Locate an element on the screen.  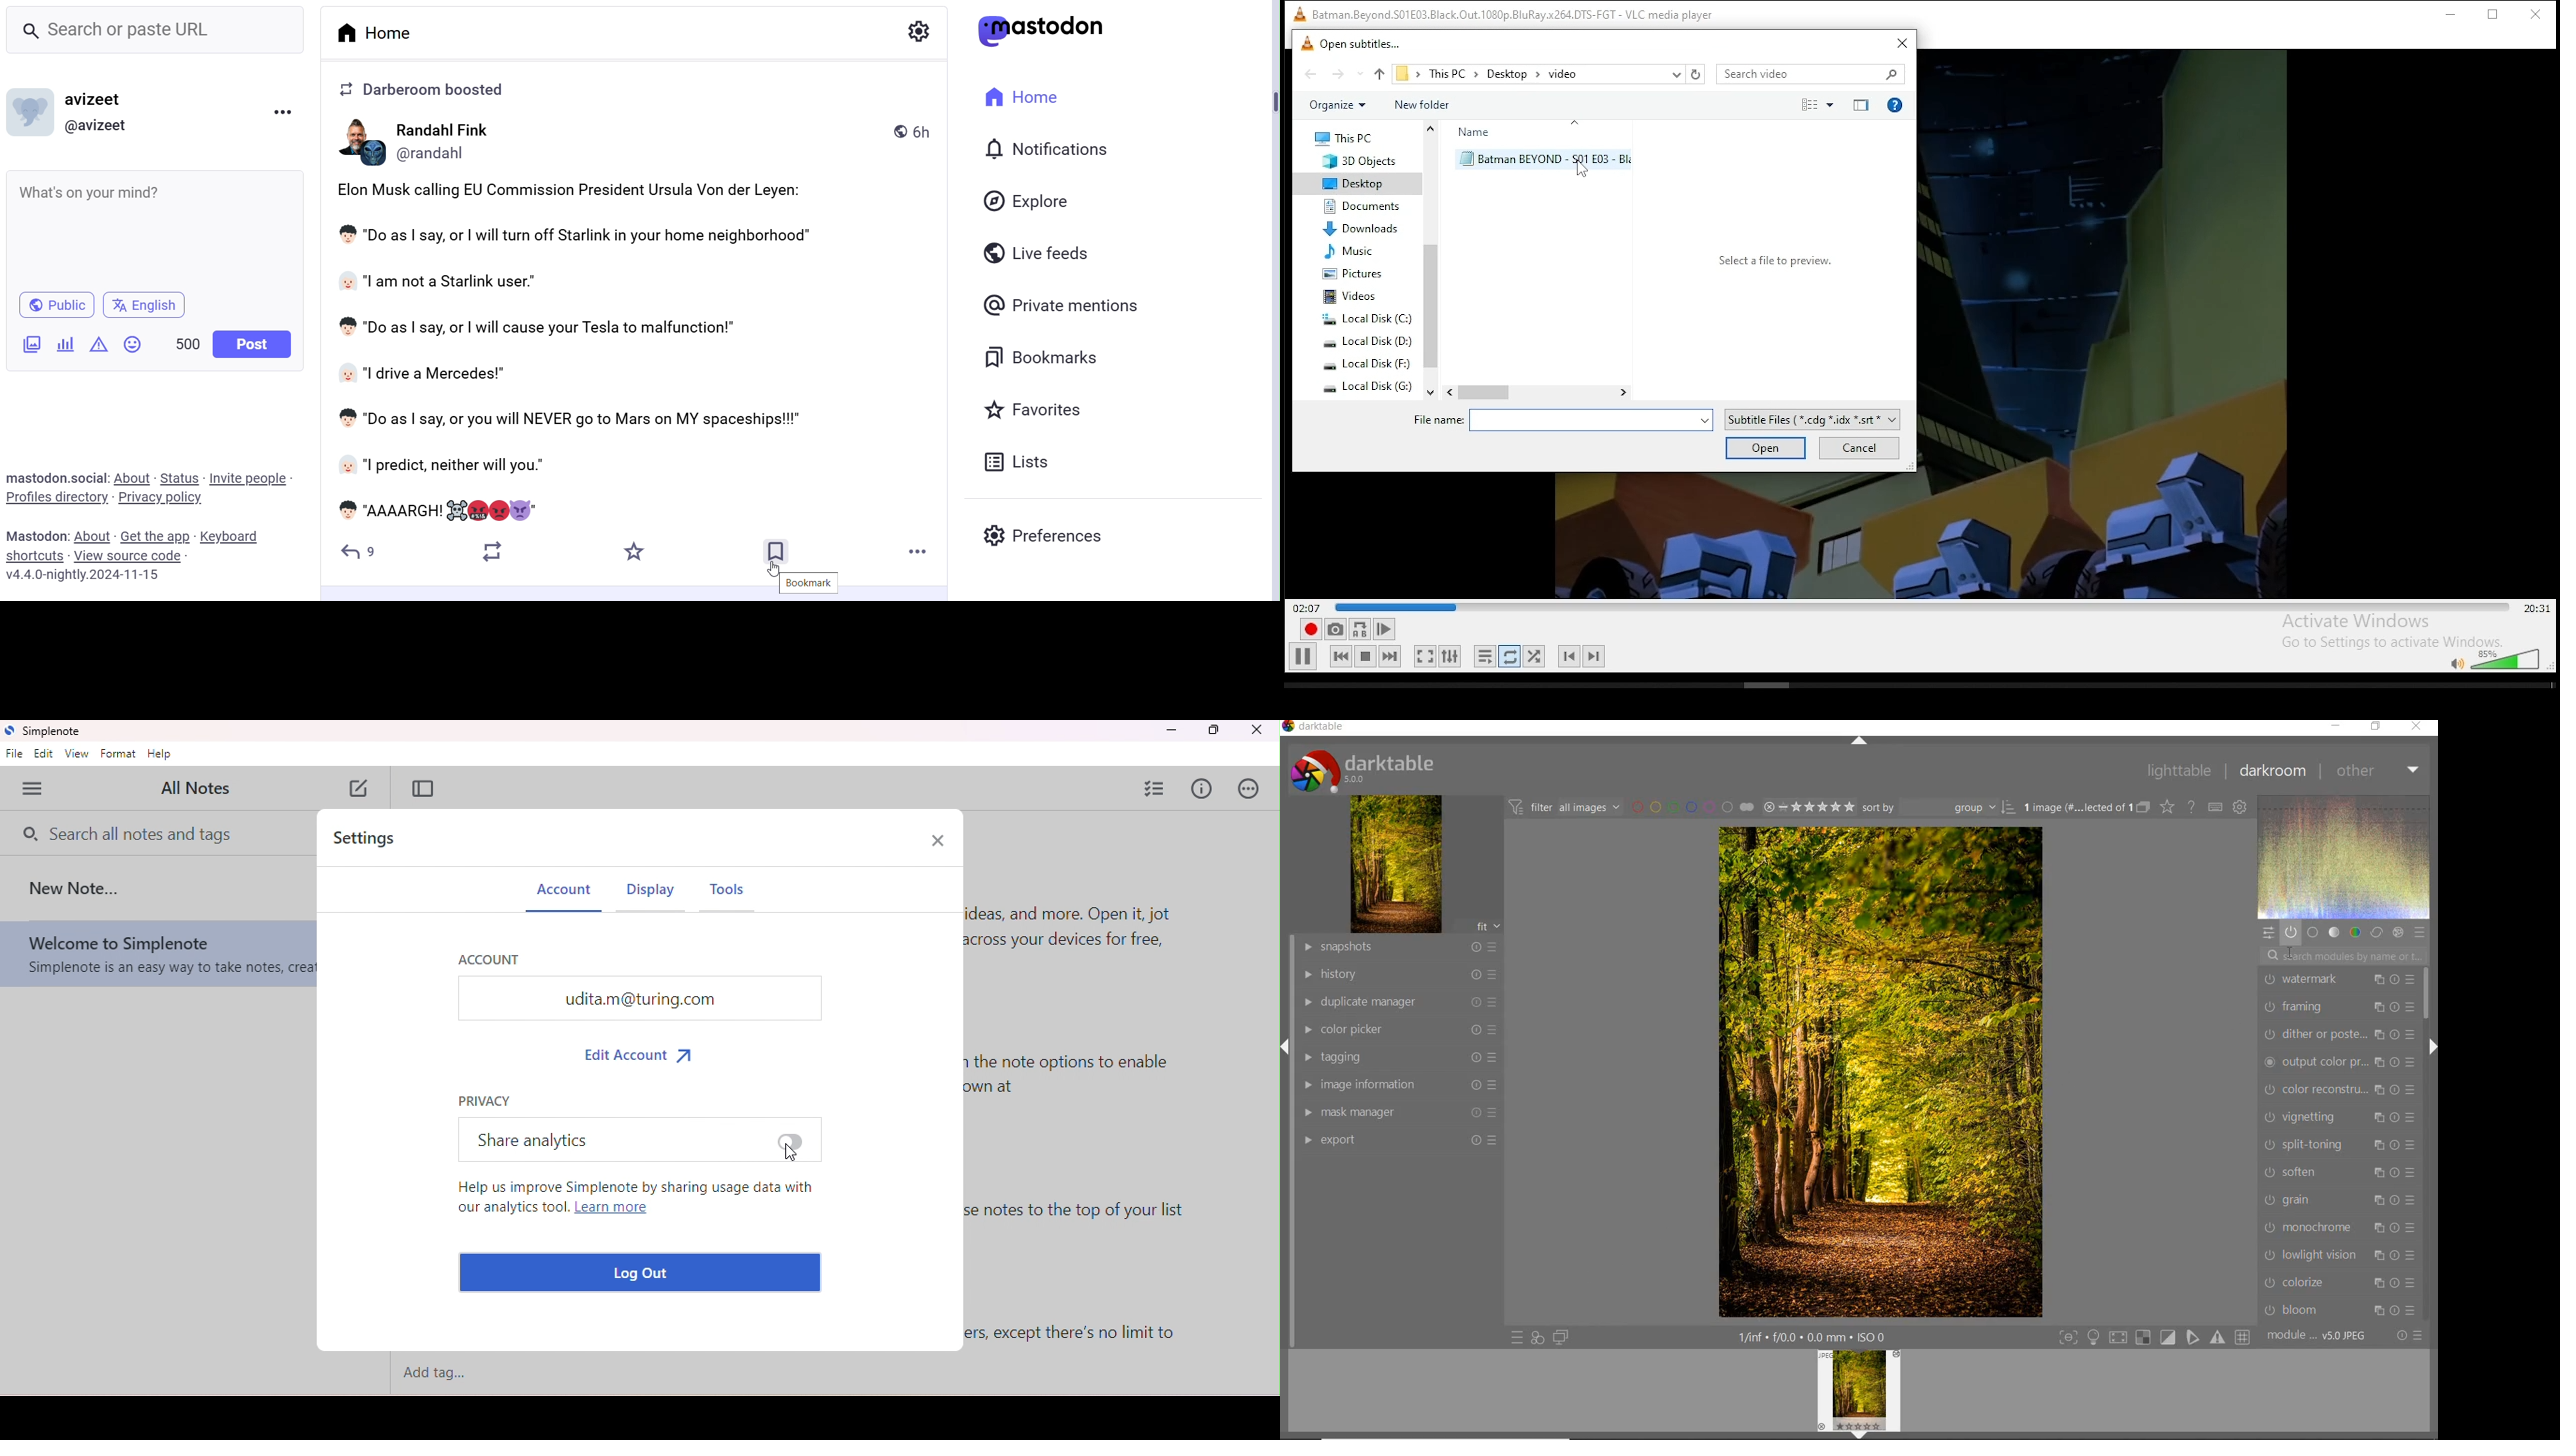
Lists is located at coordinates (1021, 461).